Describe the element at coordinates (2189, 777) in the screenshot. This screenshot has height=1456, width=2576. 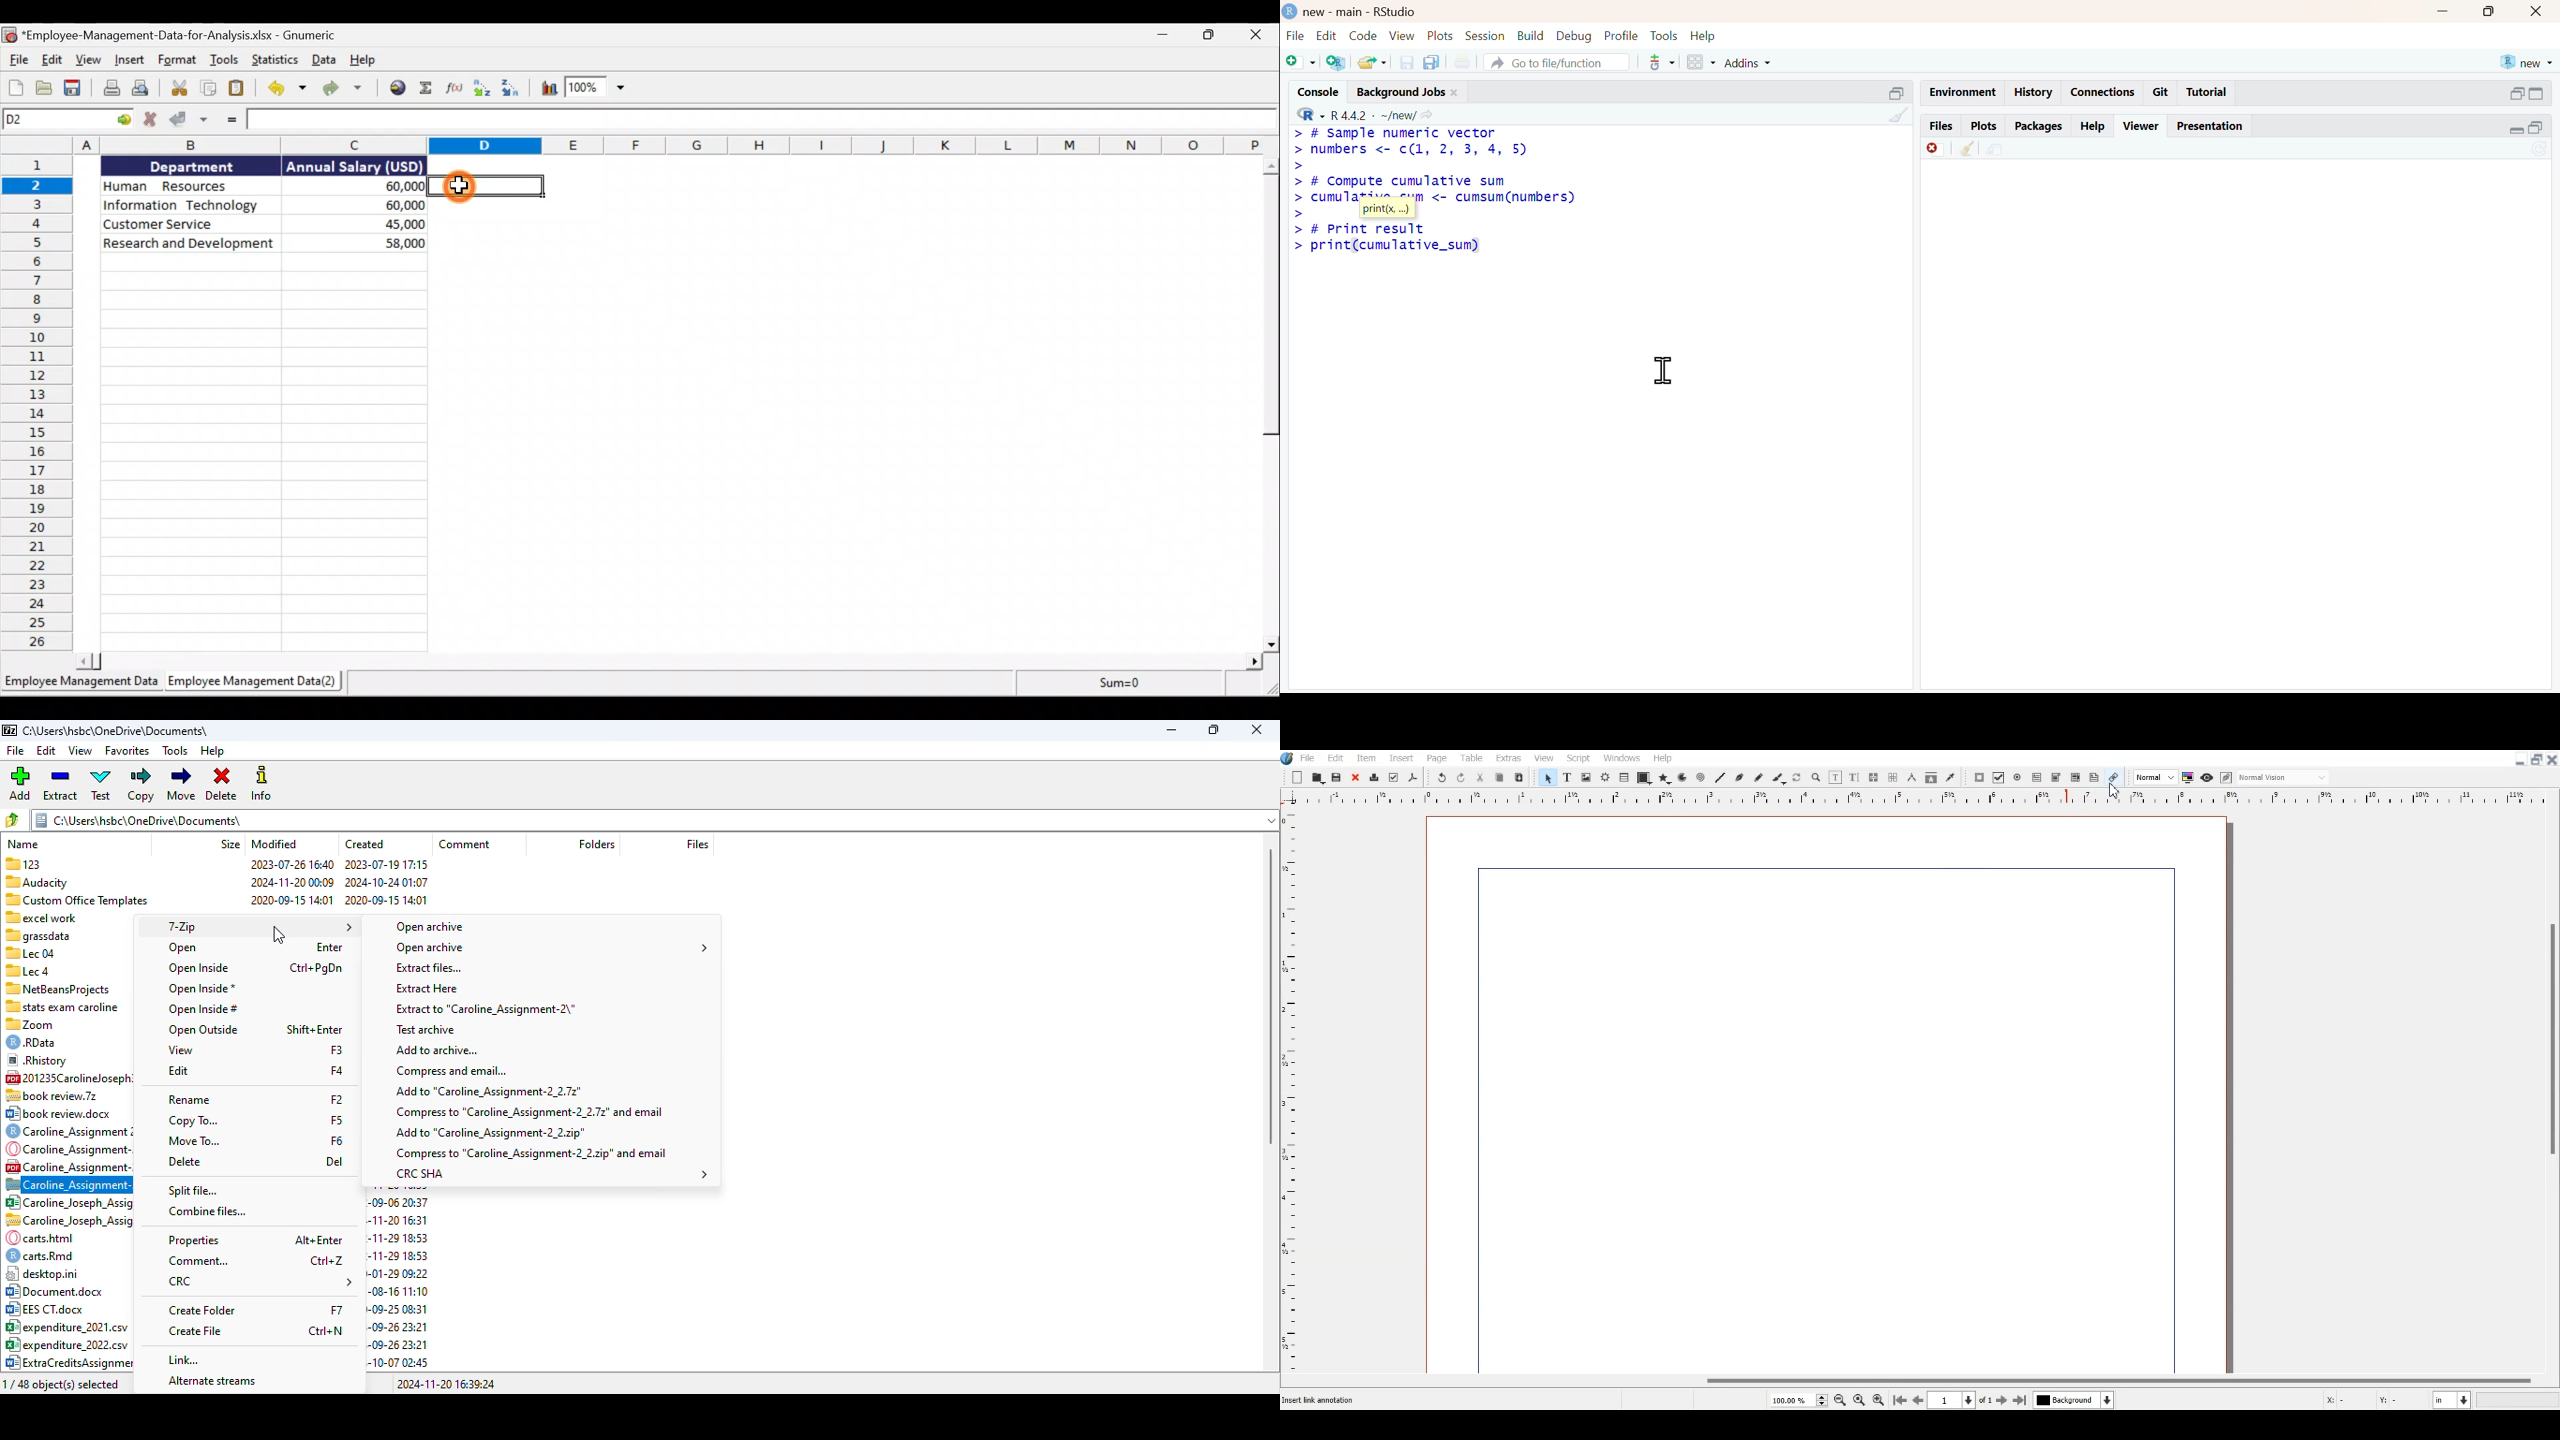
I see `Toggle color management system` at that location.